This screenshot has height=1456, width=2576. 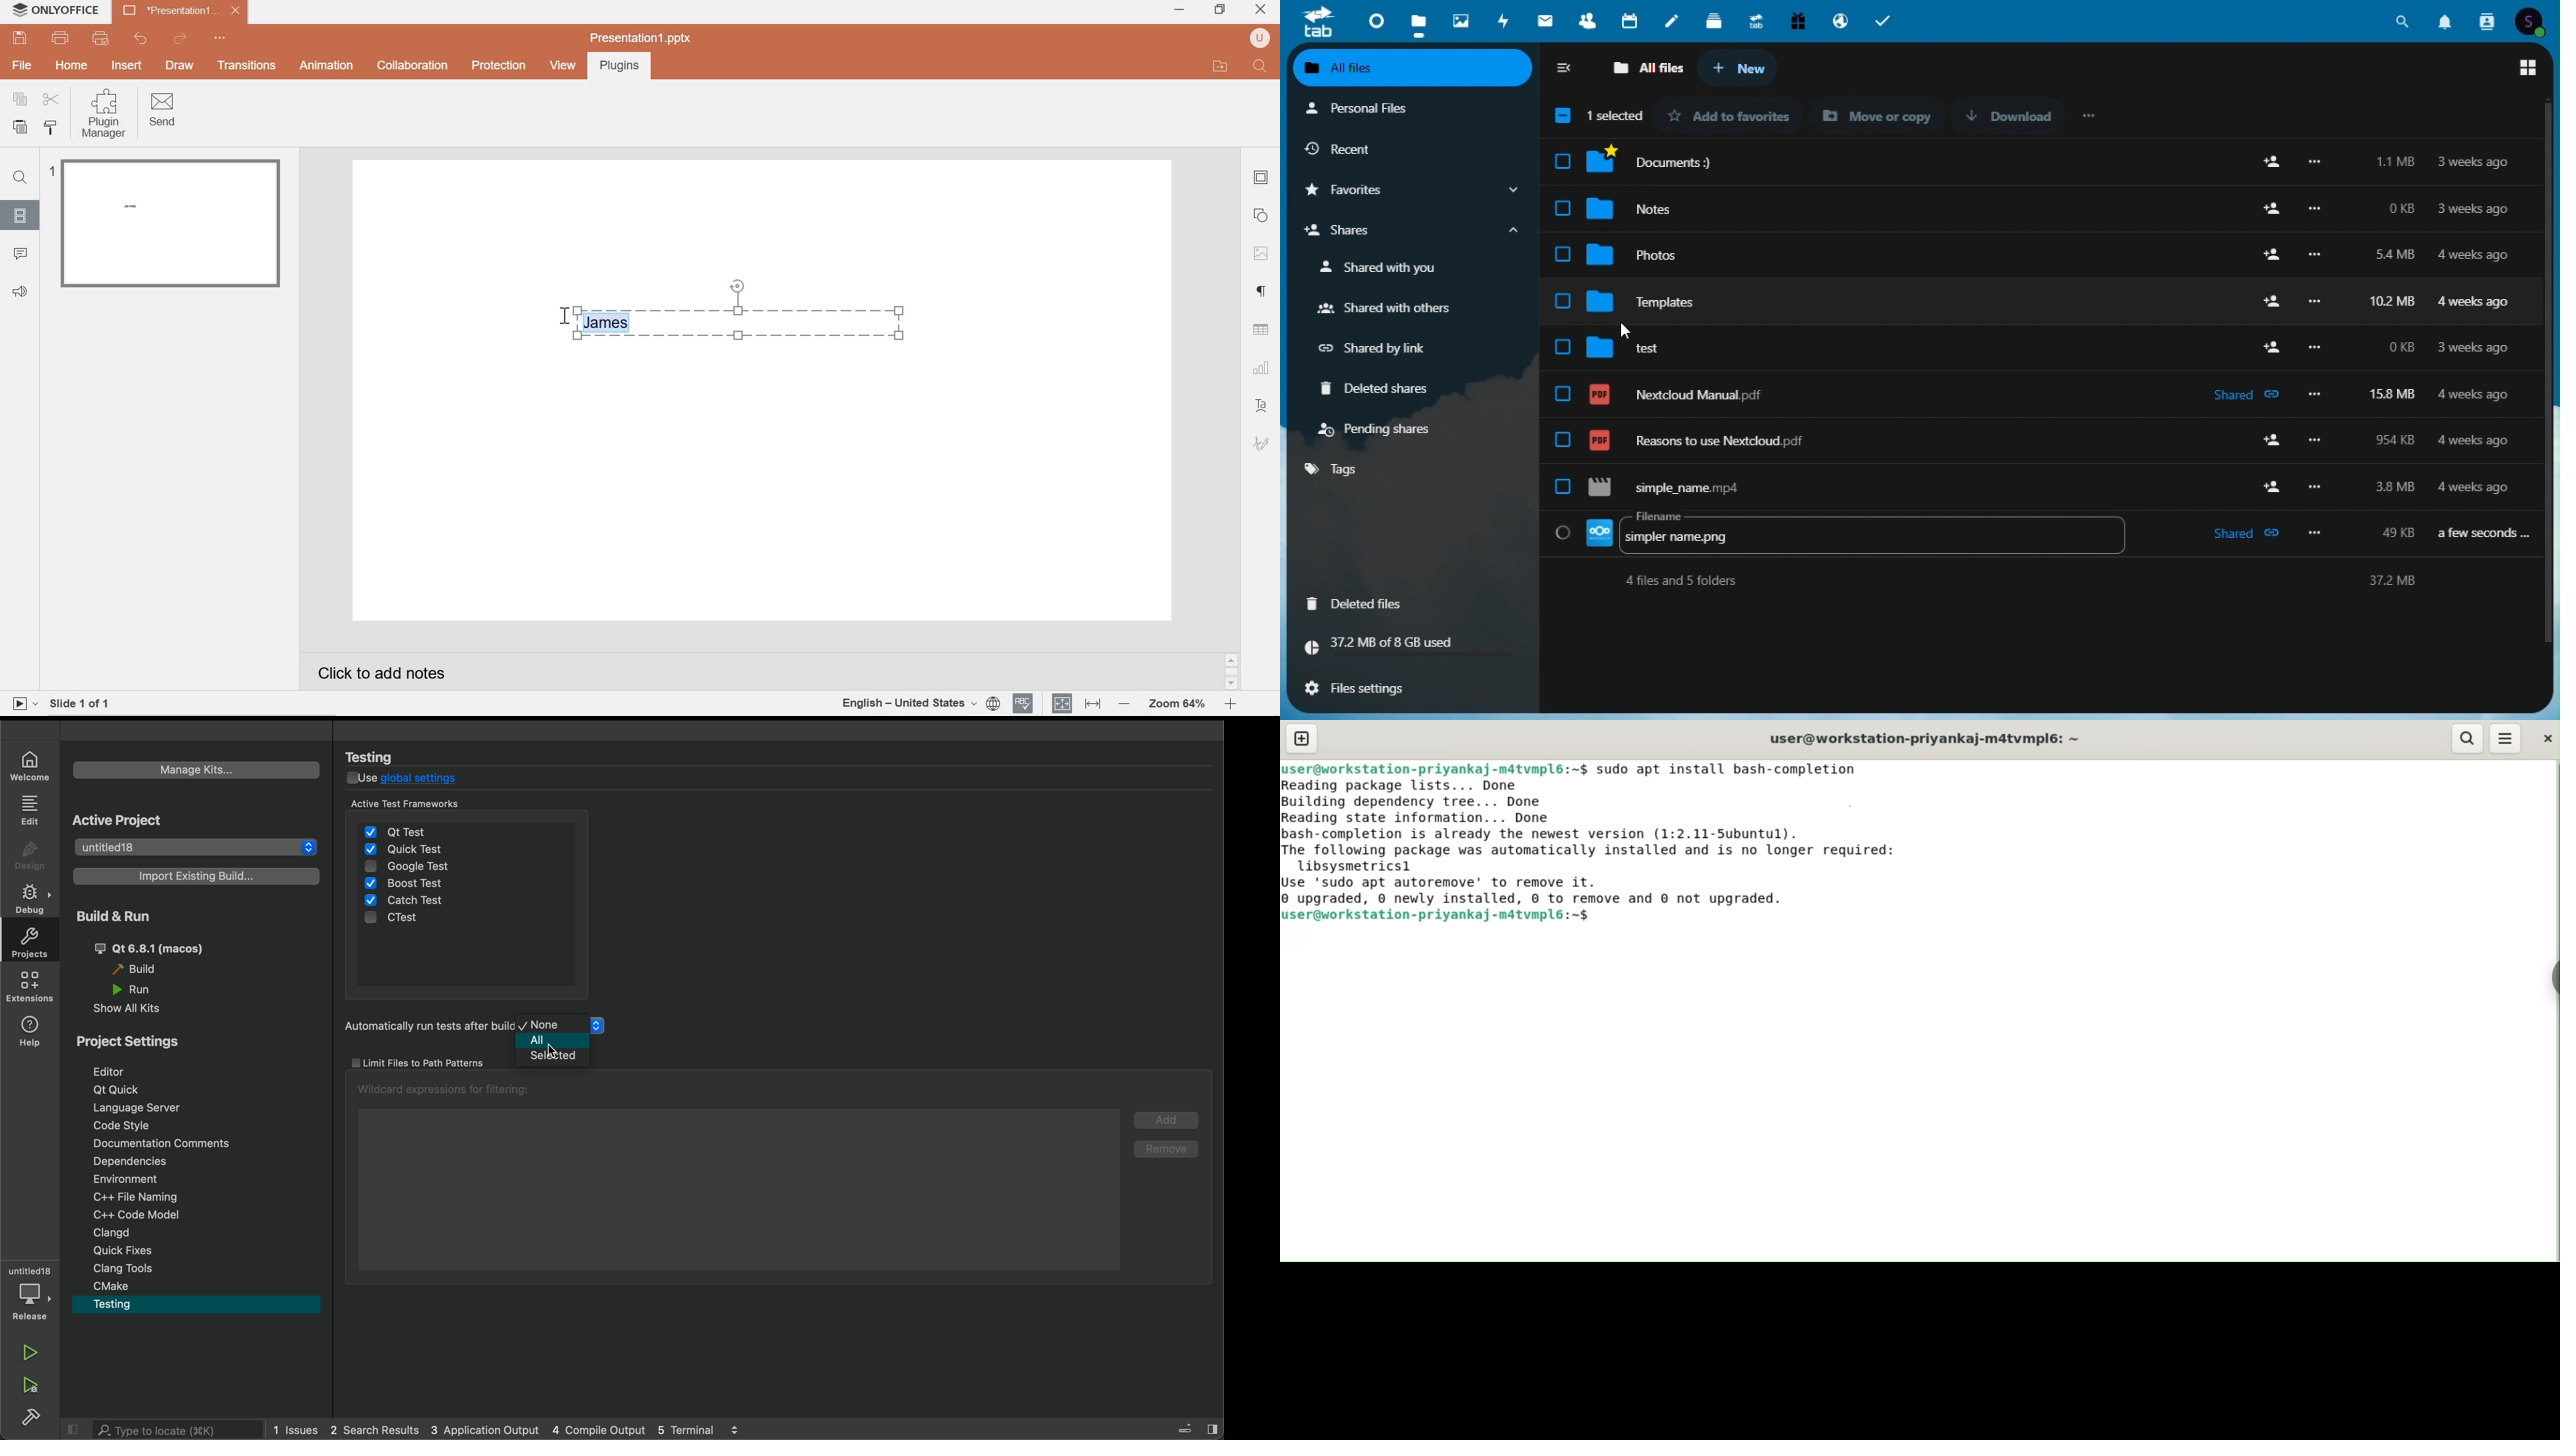 What do you see at coordinates (1595, 118) in the screenshot?
I see `1 selected` at bounding box center [1595, 118].